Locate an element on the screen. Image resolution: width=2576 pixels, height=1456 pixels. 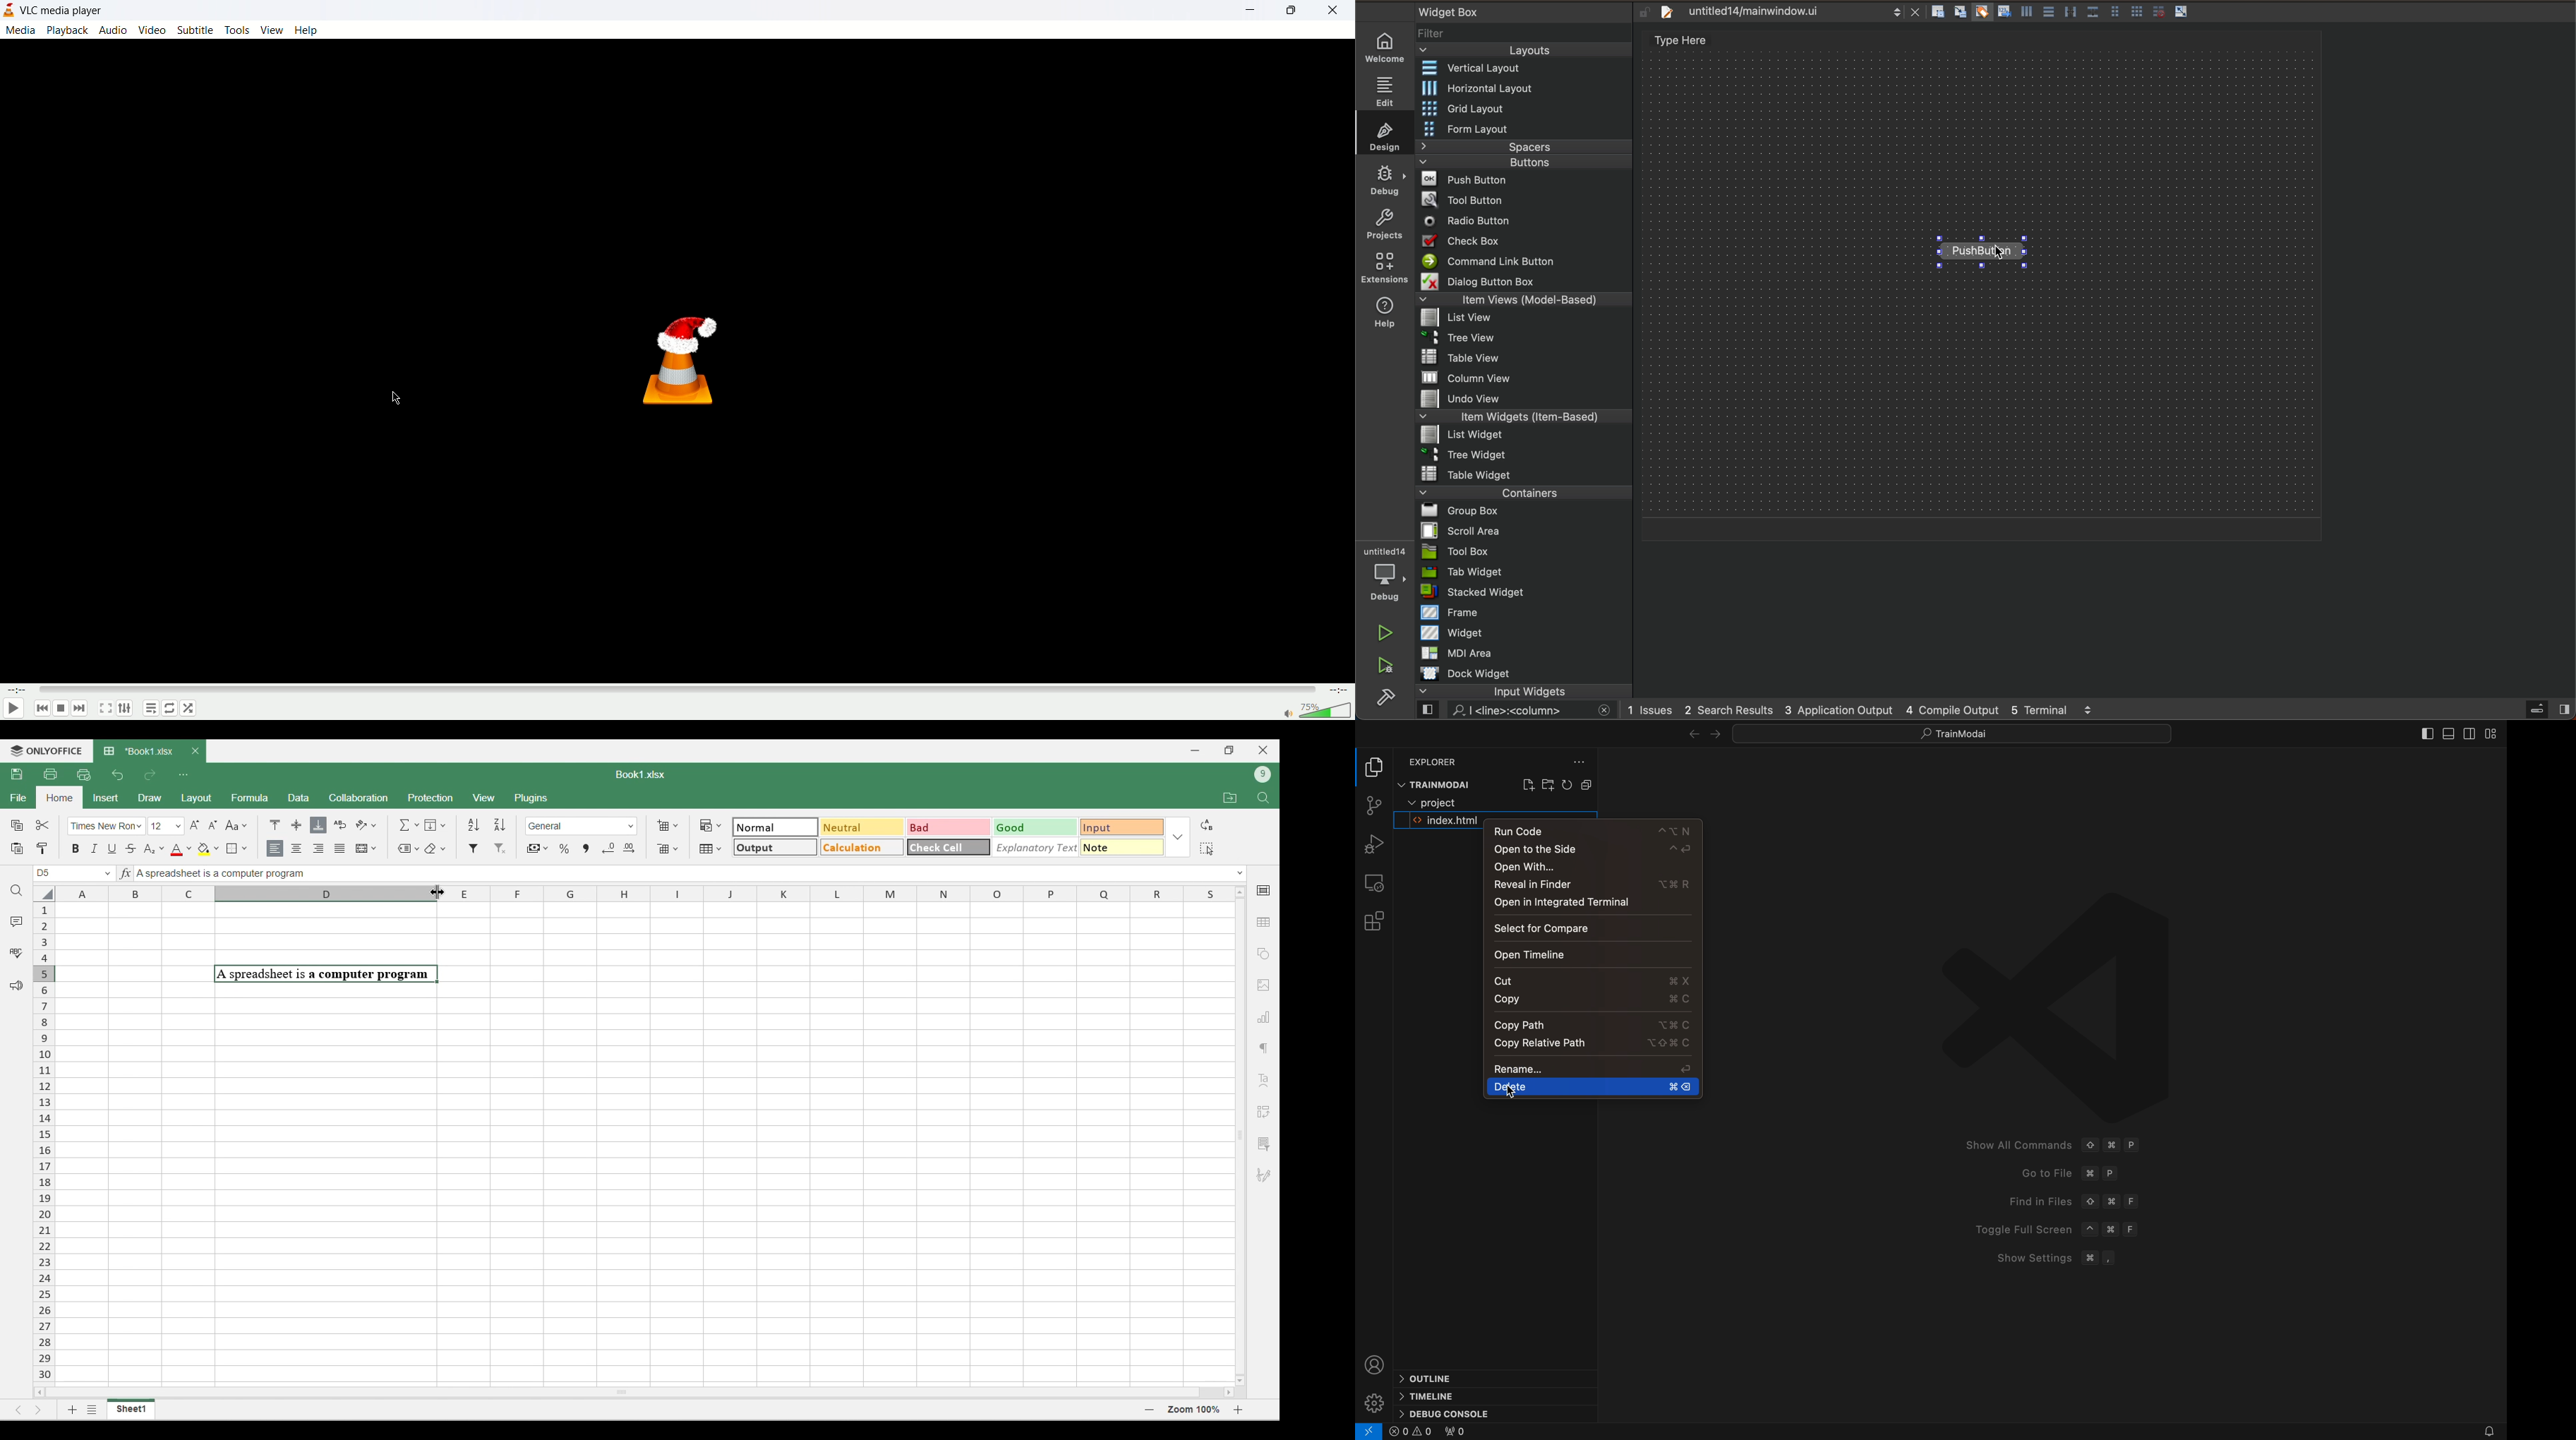
maximize is located at coordinates (1299, 11).